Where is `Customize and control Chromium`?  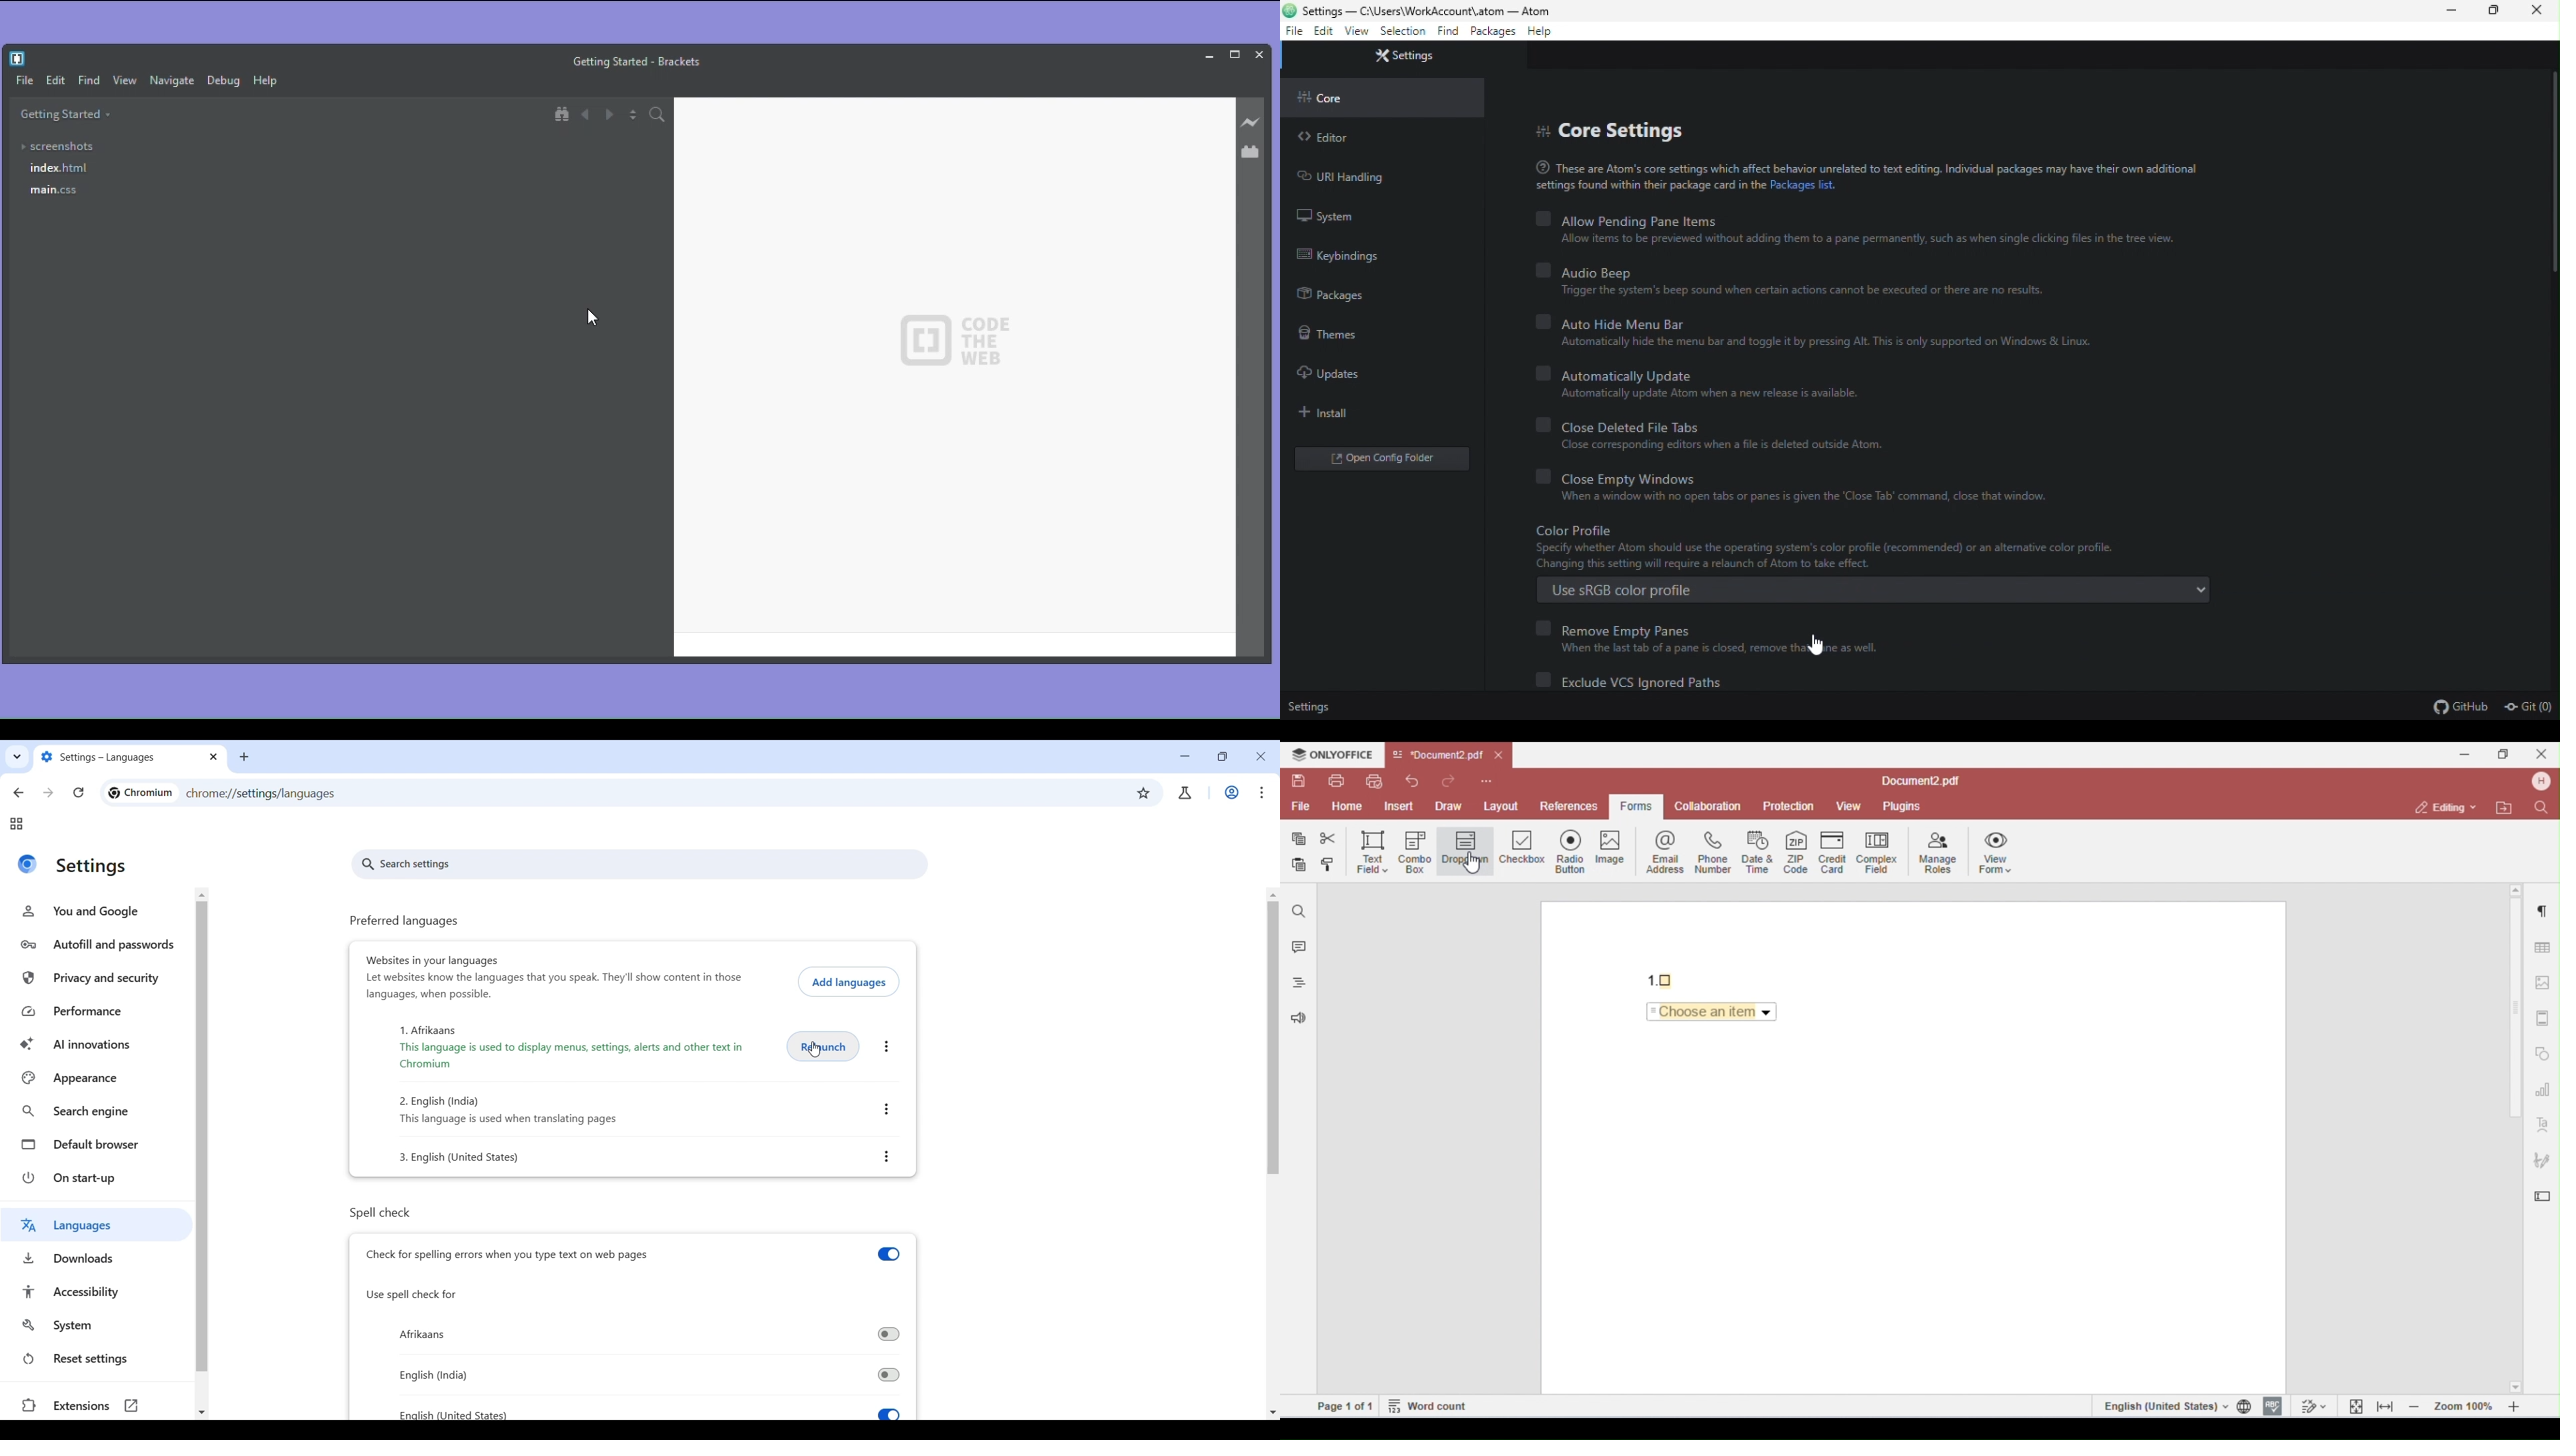 Customize and control Chromium is located at coordinates (1259, 792).